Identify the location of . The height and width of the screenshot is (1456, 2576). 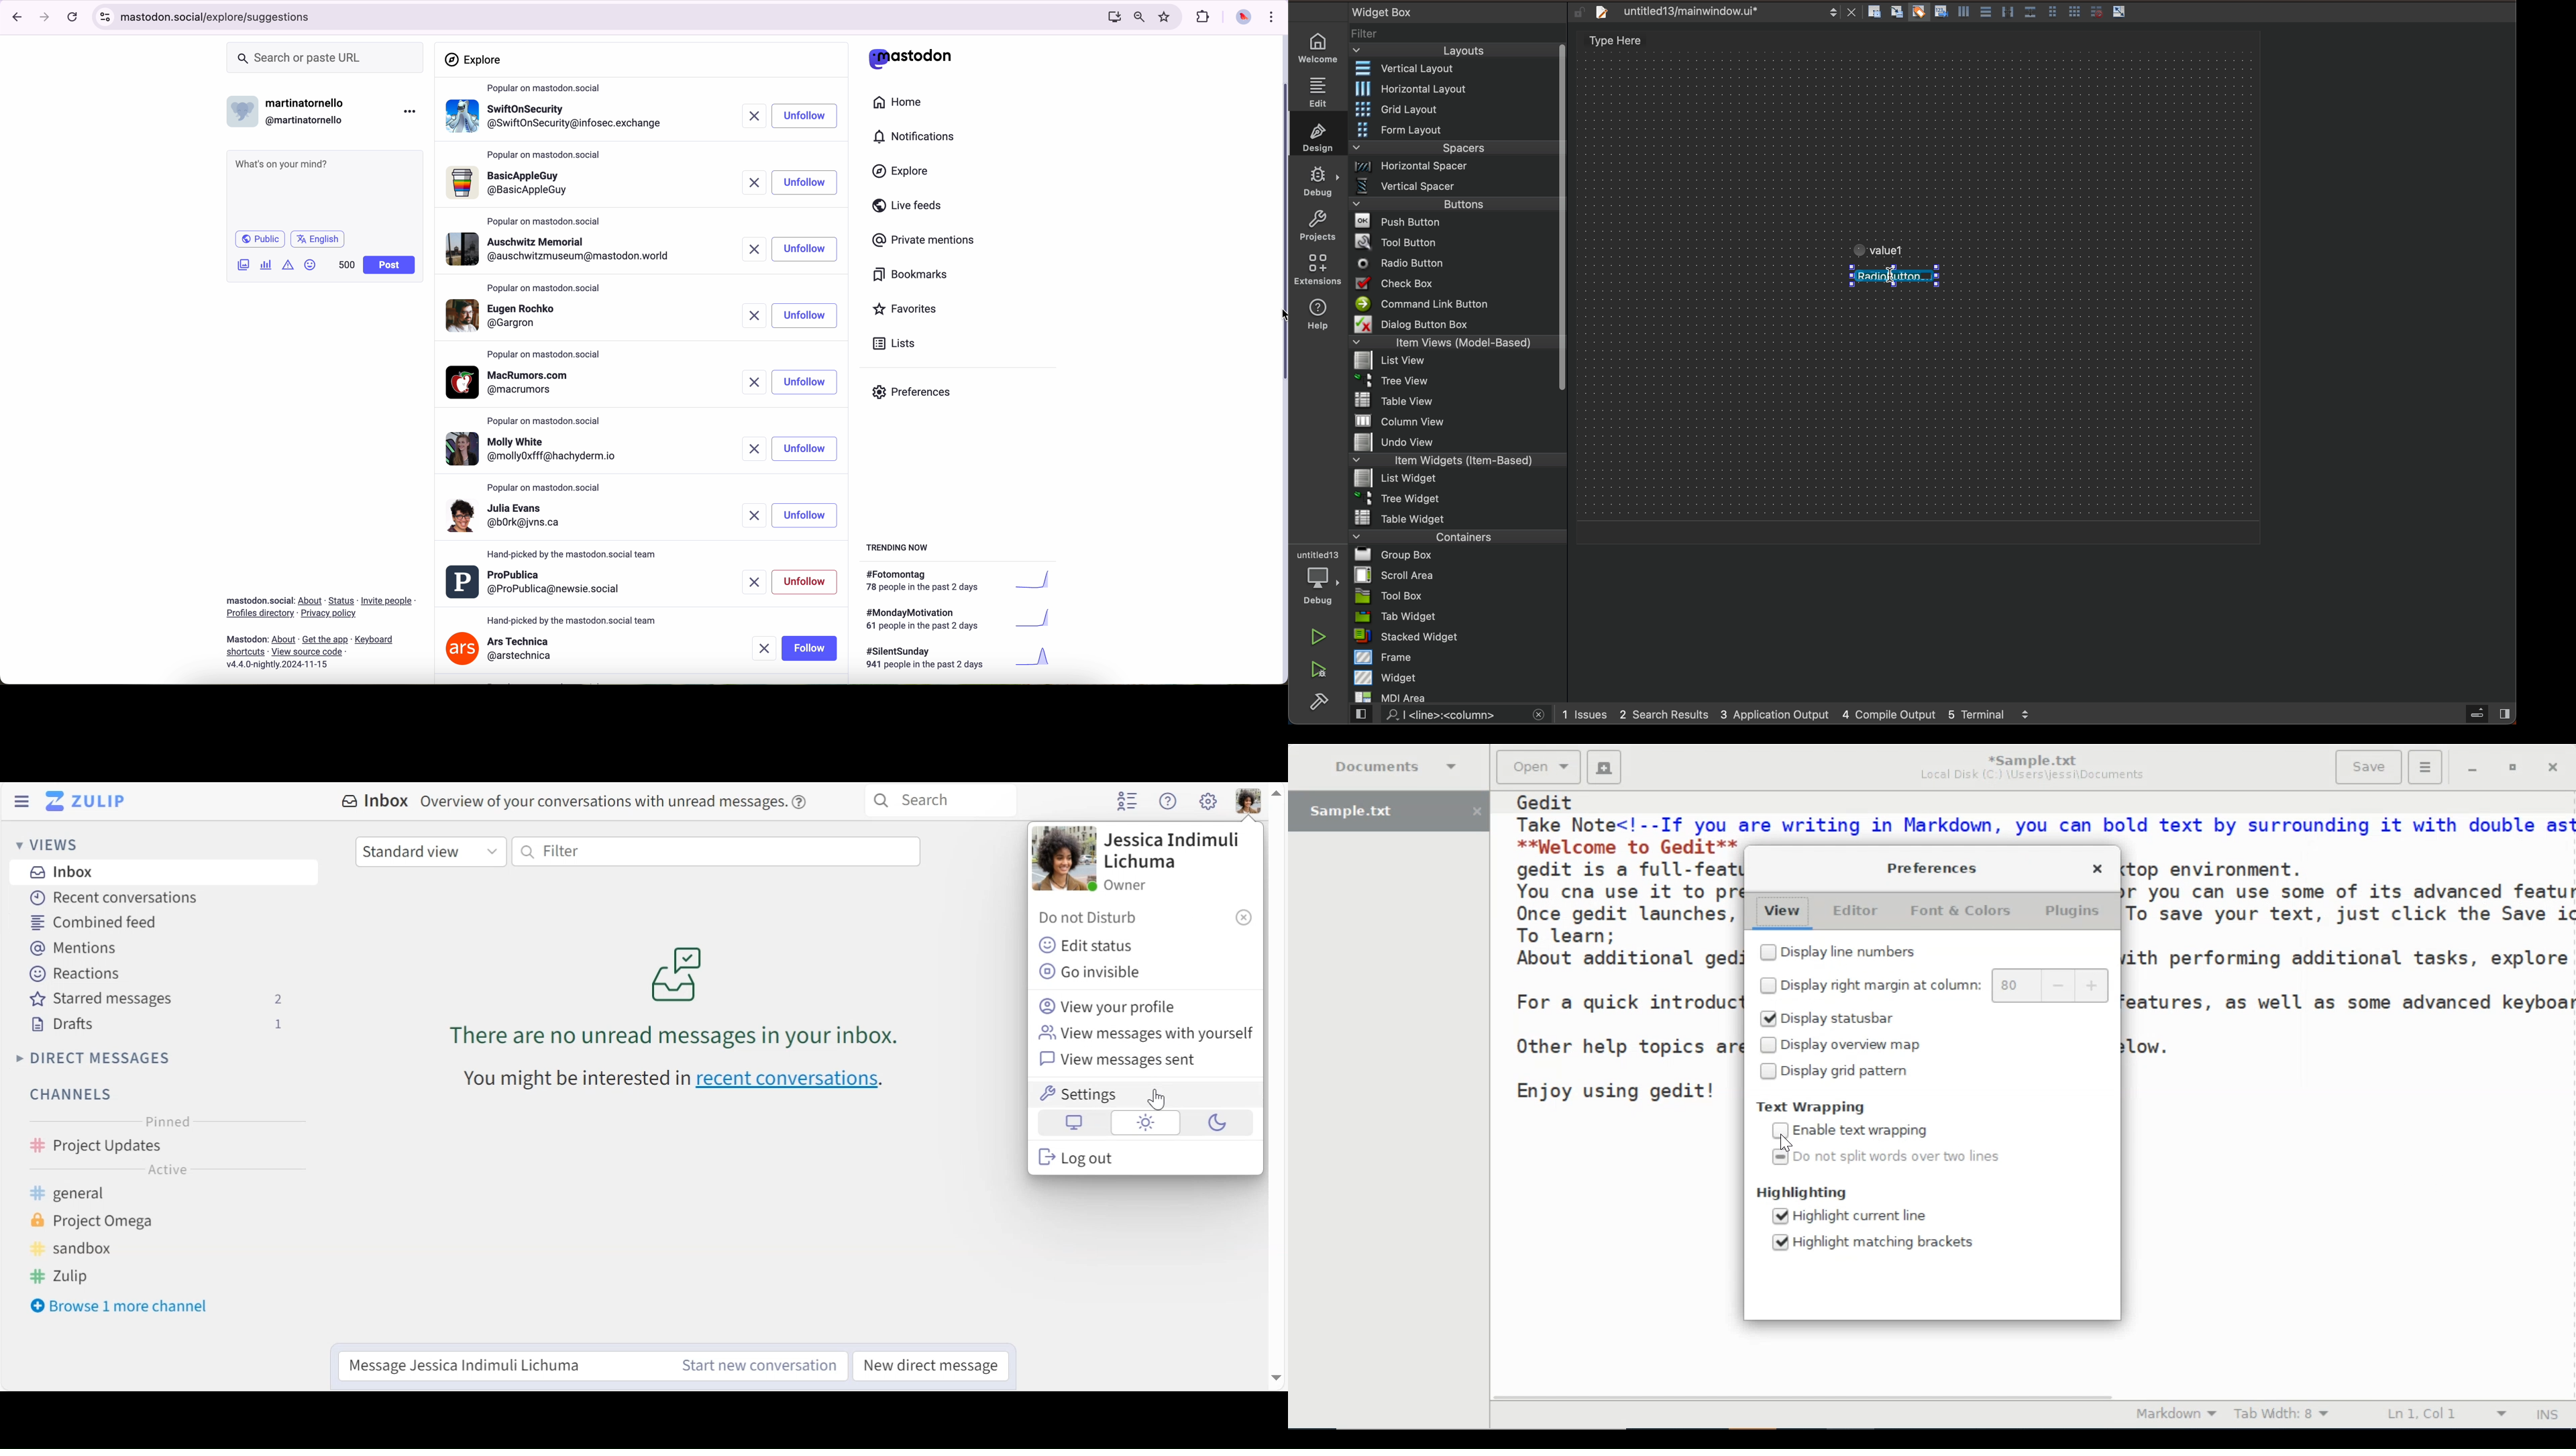
(2052, 12).